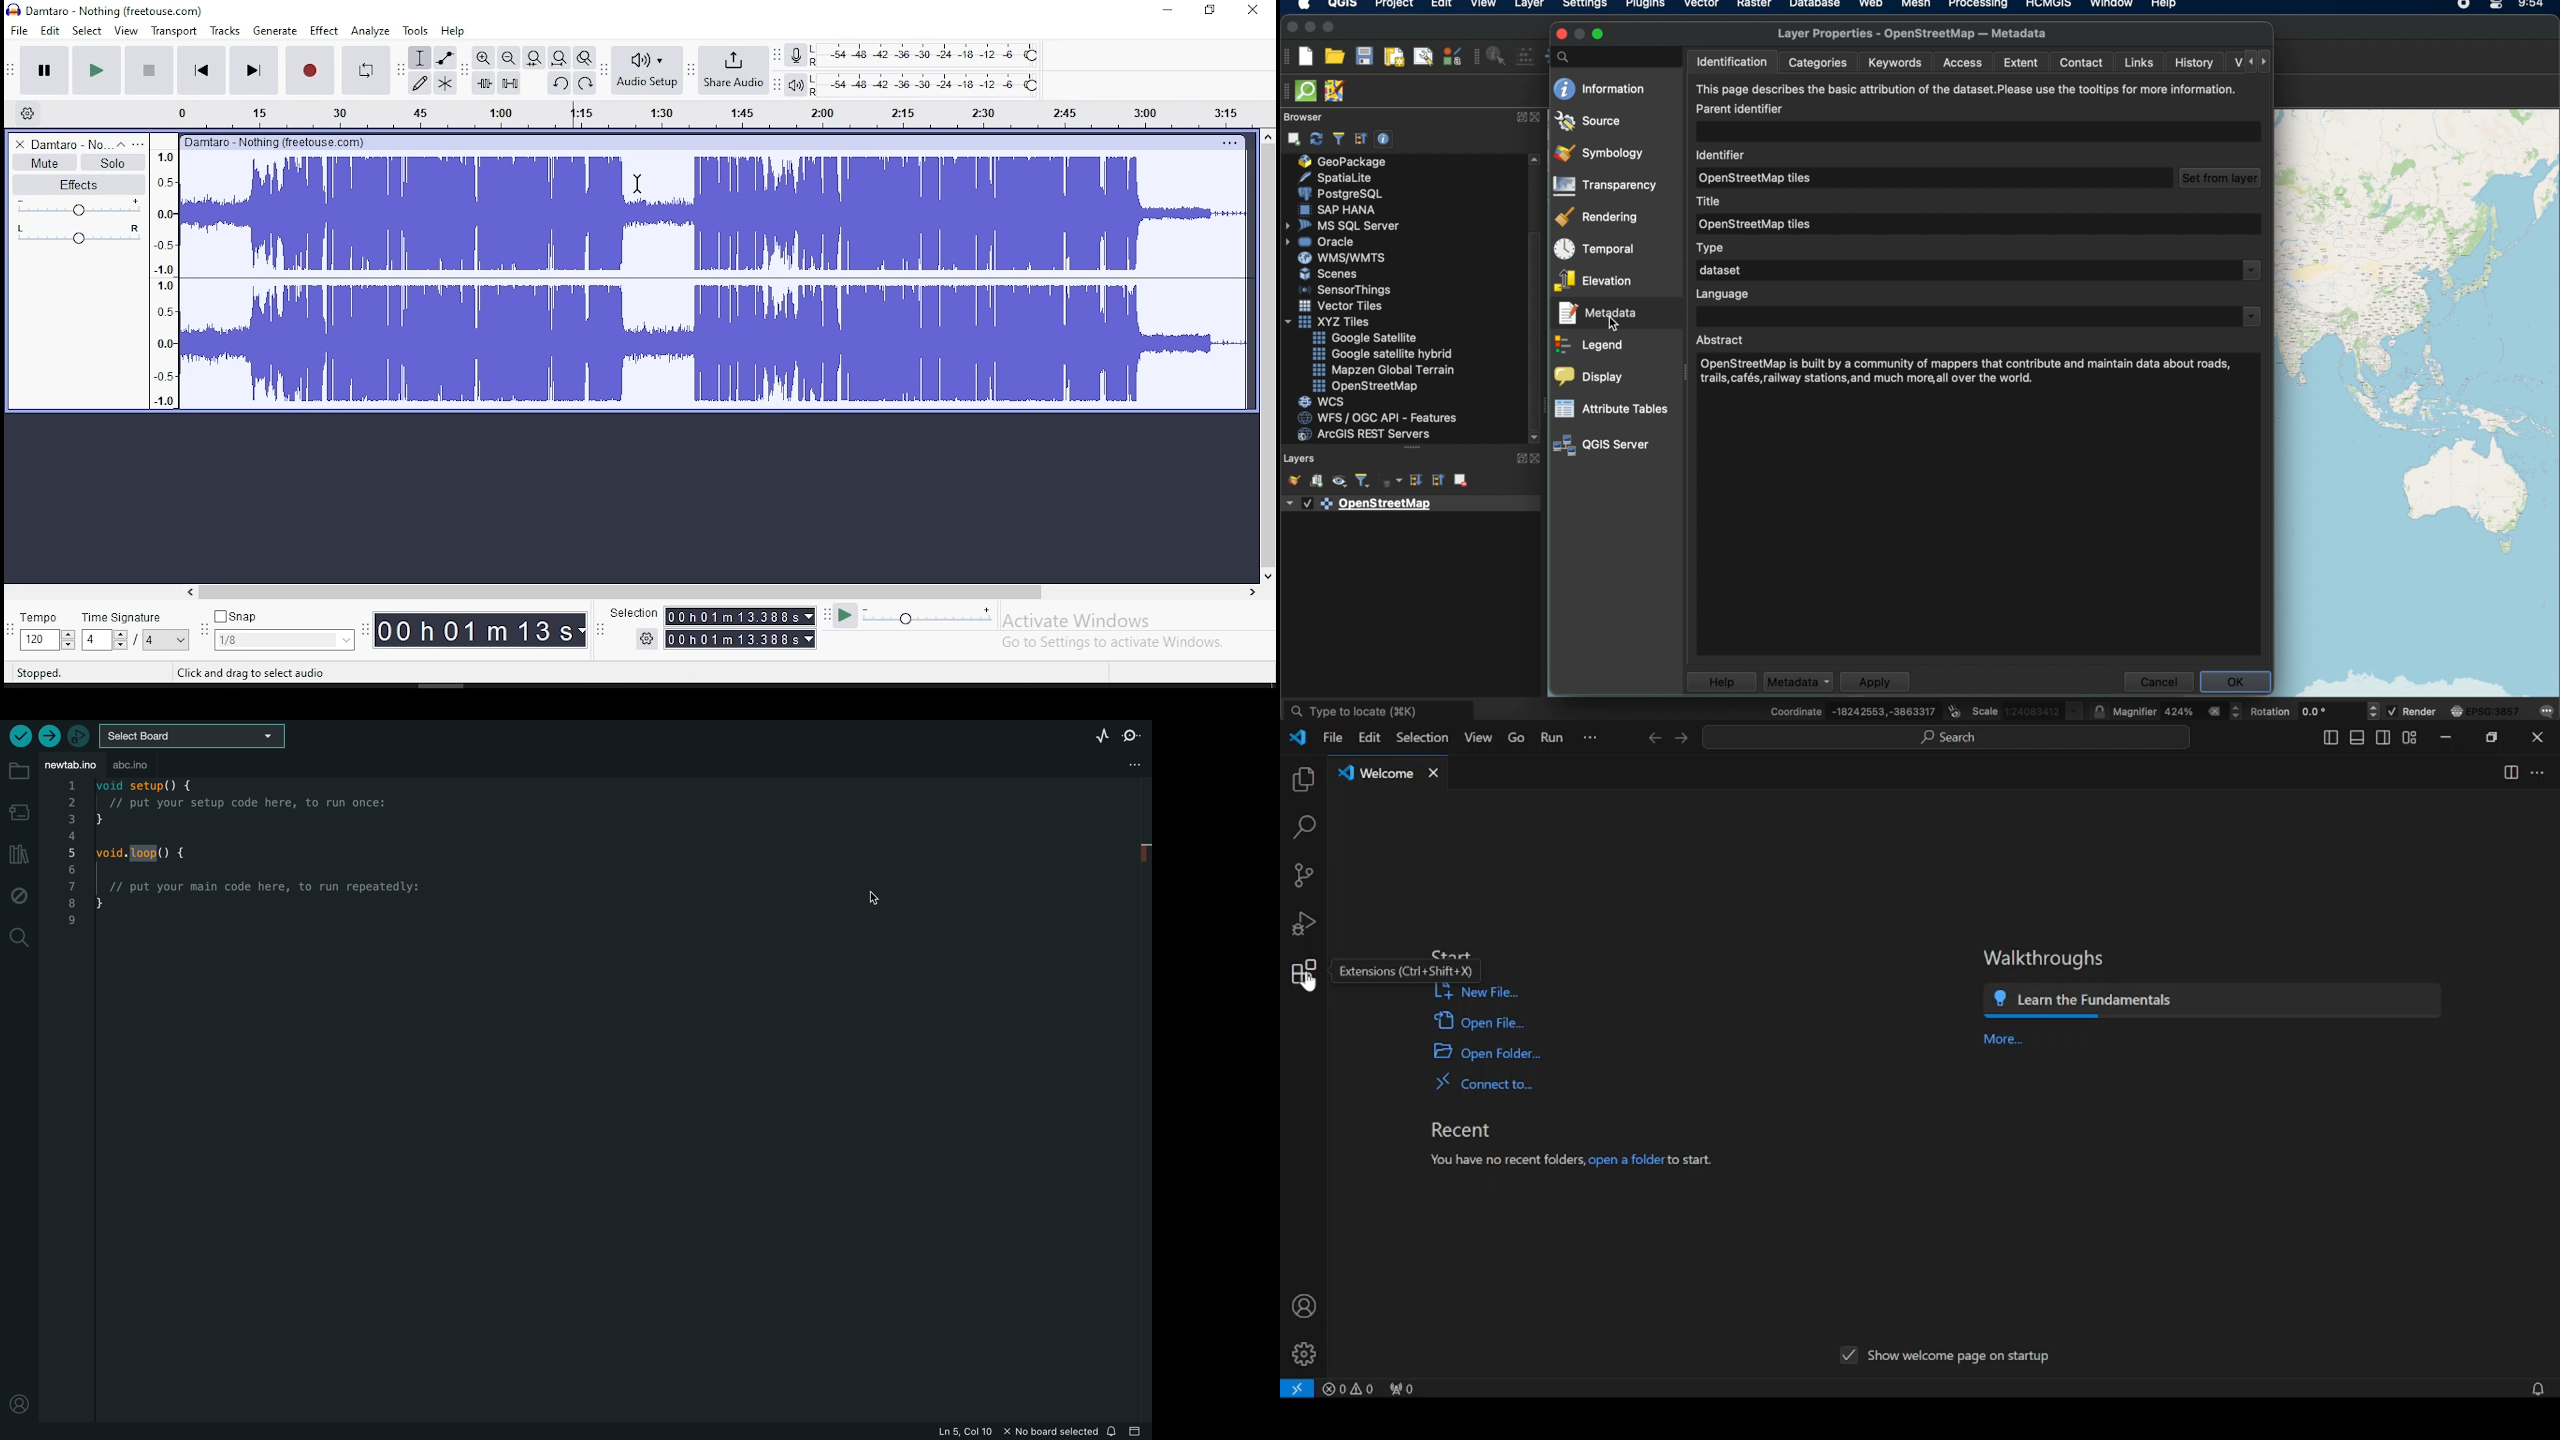  Describe the element at coordinates (1361, 139) in the screenshot. I see `collapse all` at that location.